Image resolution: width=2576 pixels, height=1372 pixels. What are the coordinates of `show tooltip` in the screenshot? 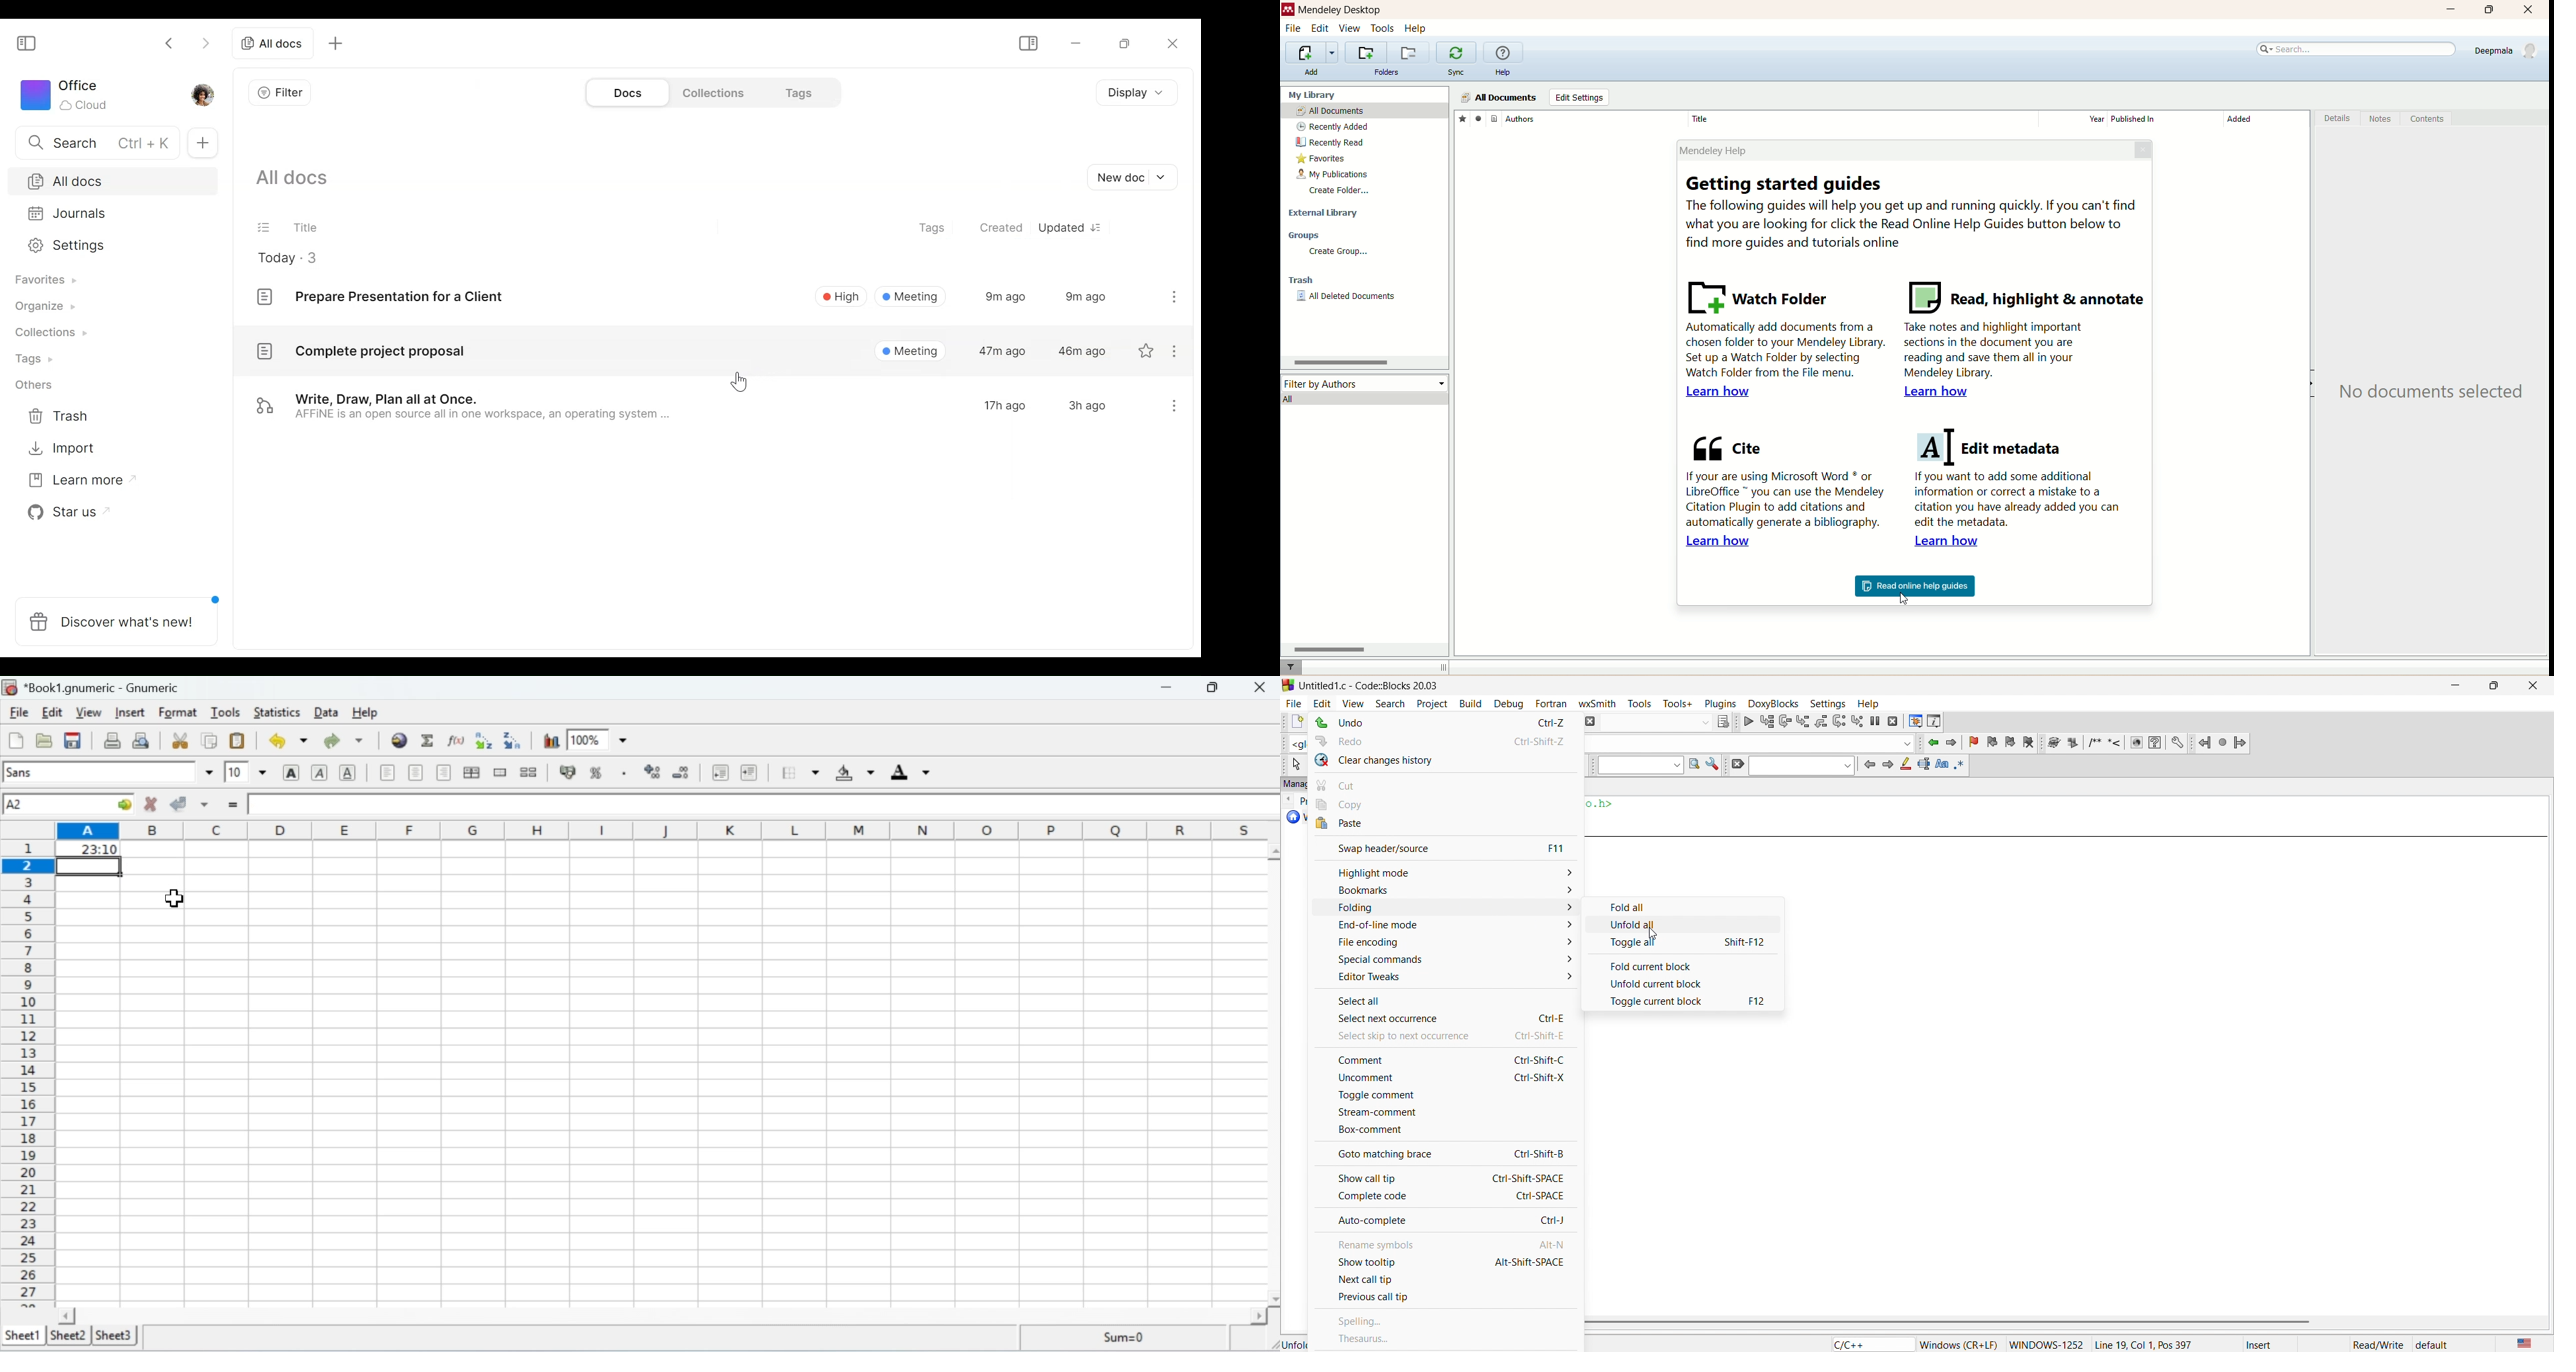 It's located at (1442, 1262).